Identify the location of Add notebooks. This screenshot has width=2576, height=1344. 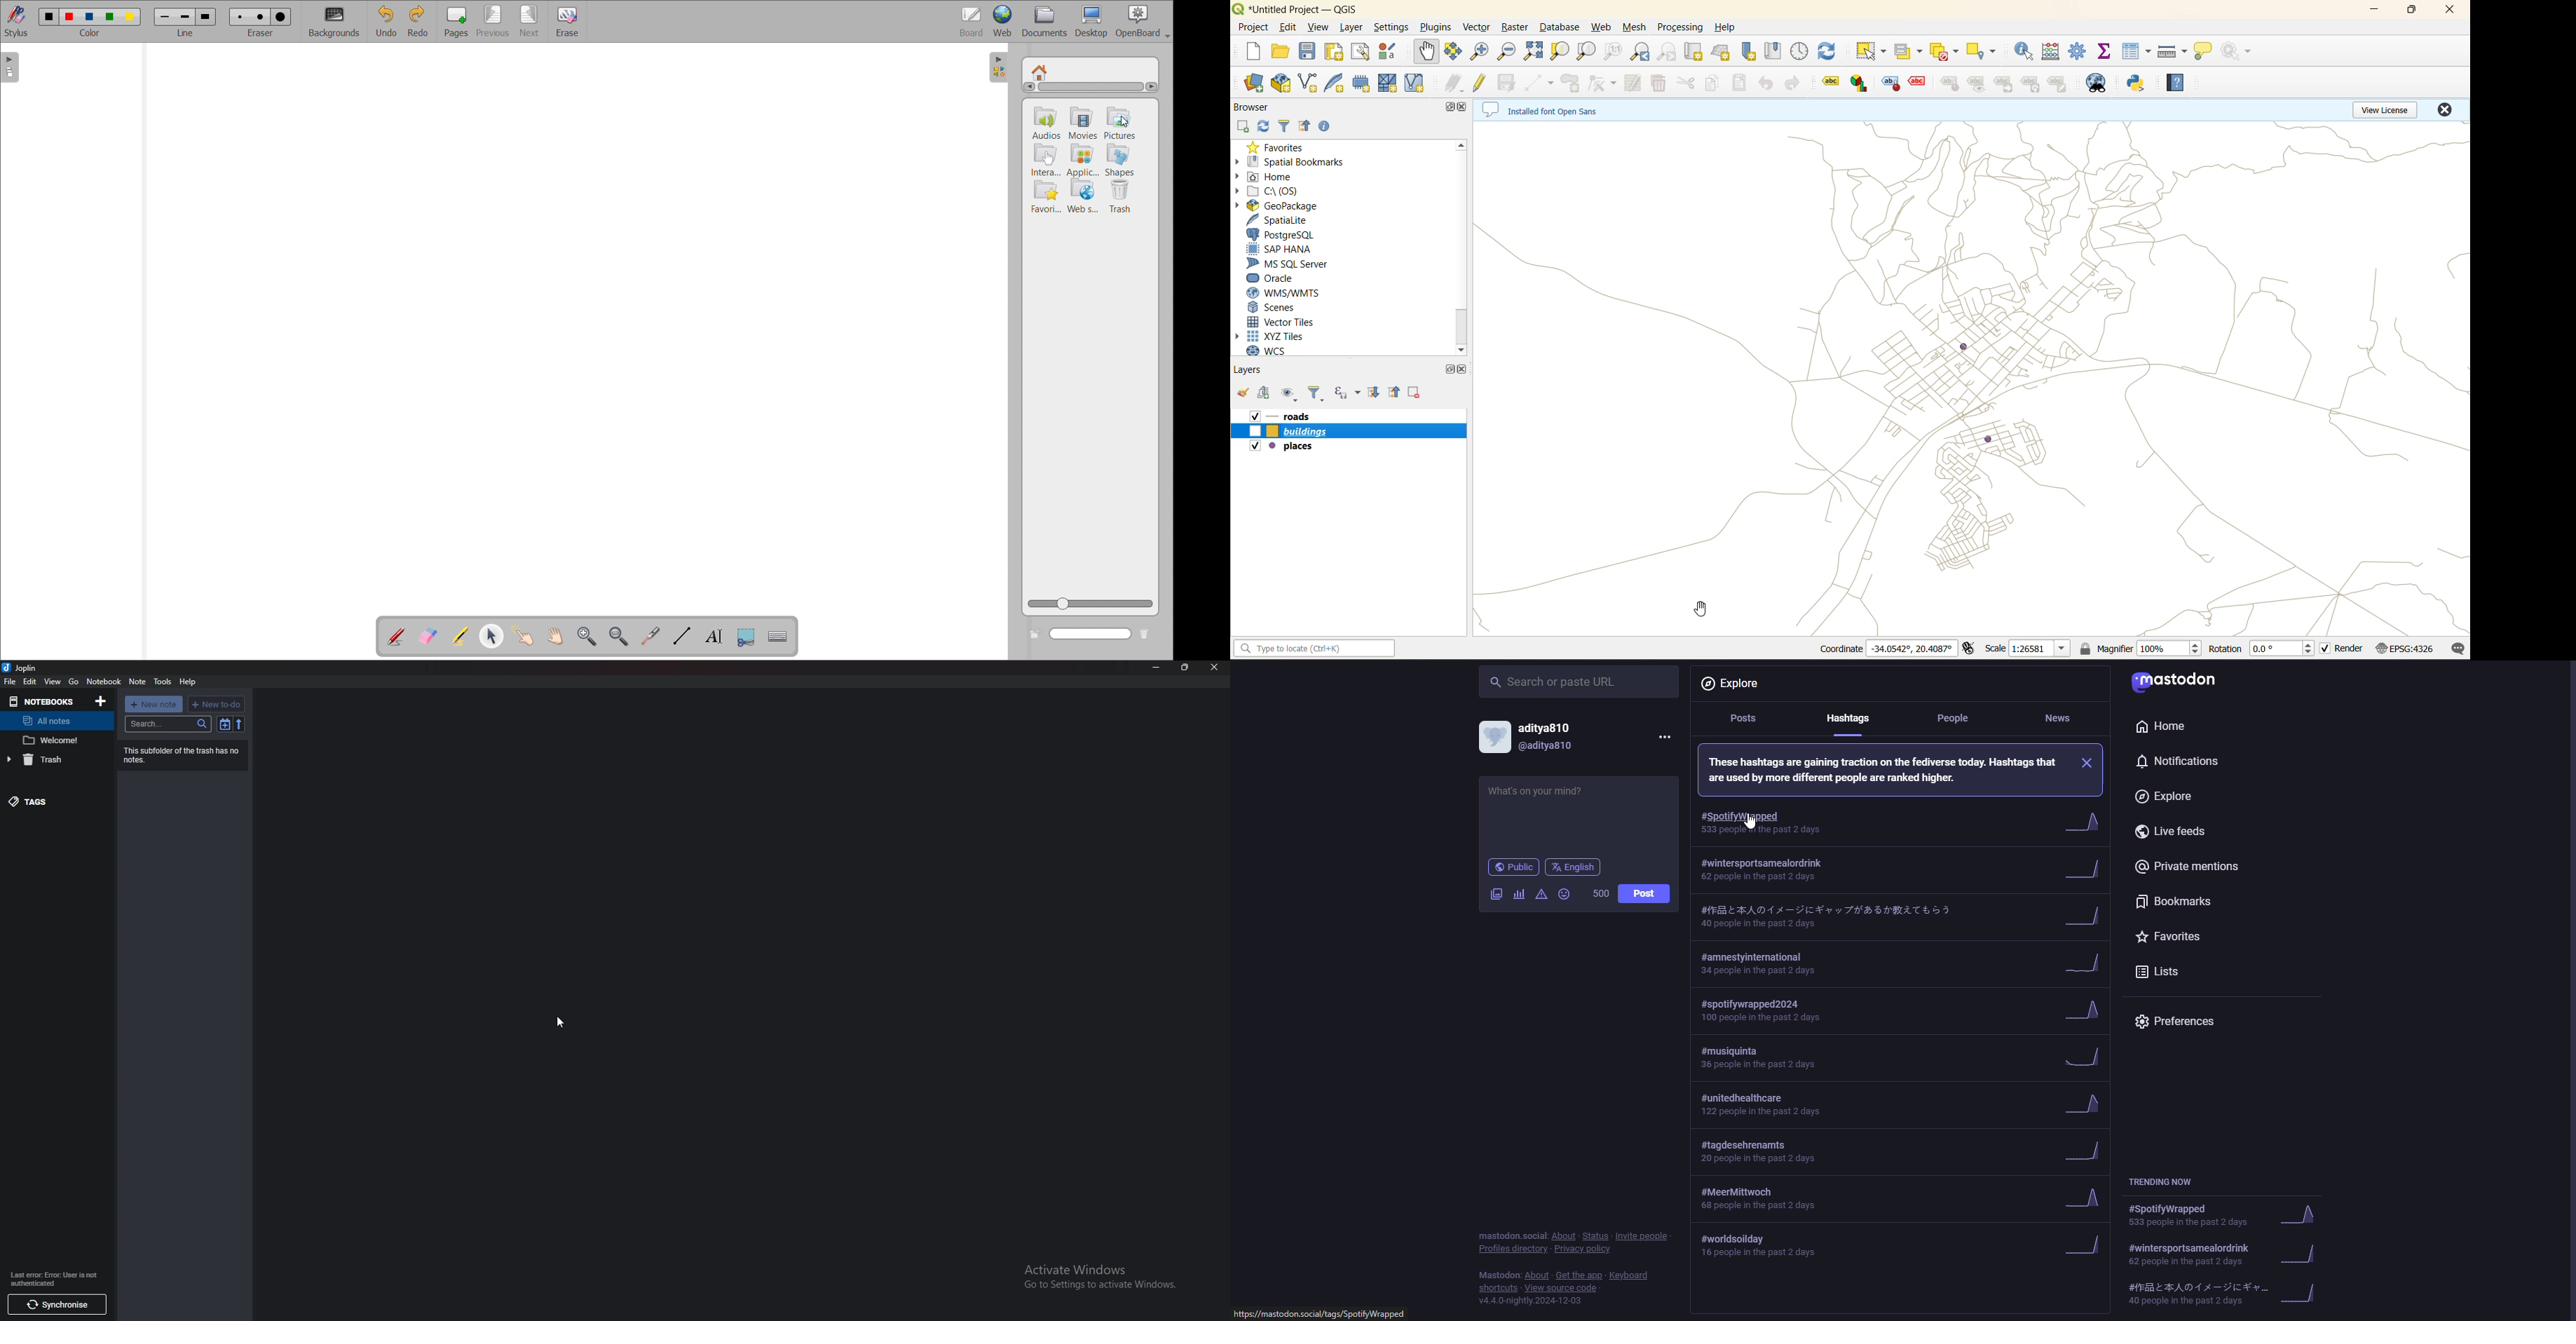
(100, 702).